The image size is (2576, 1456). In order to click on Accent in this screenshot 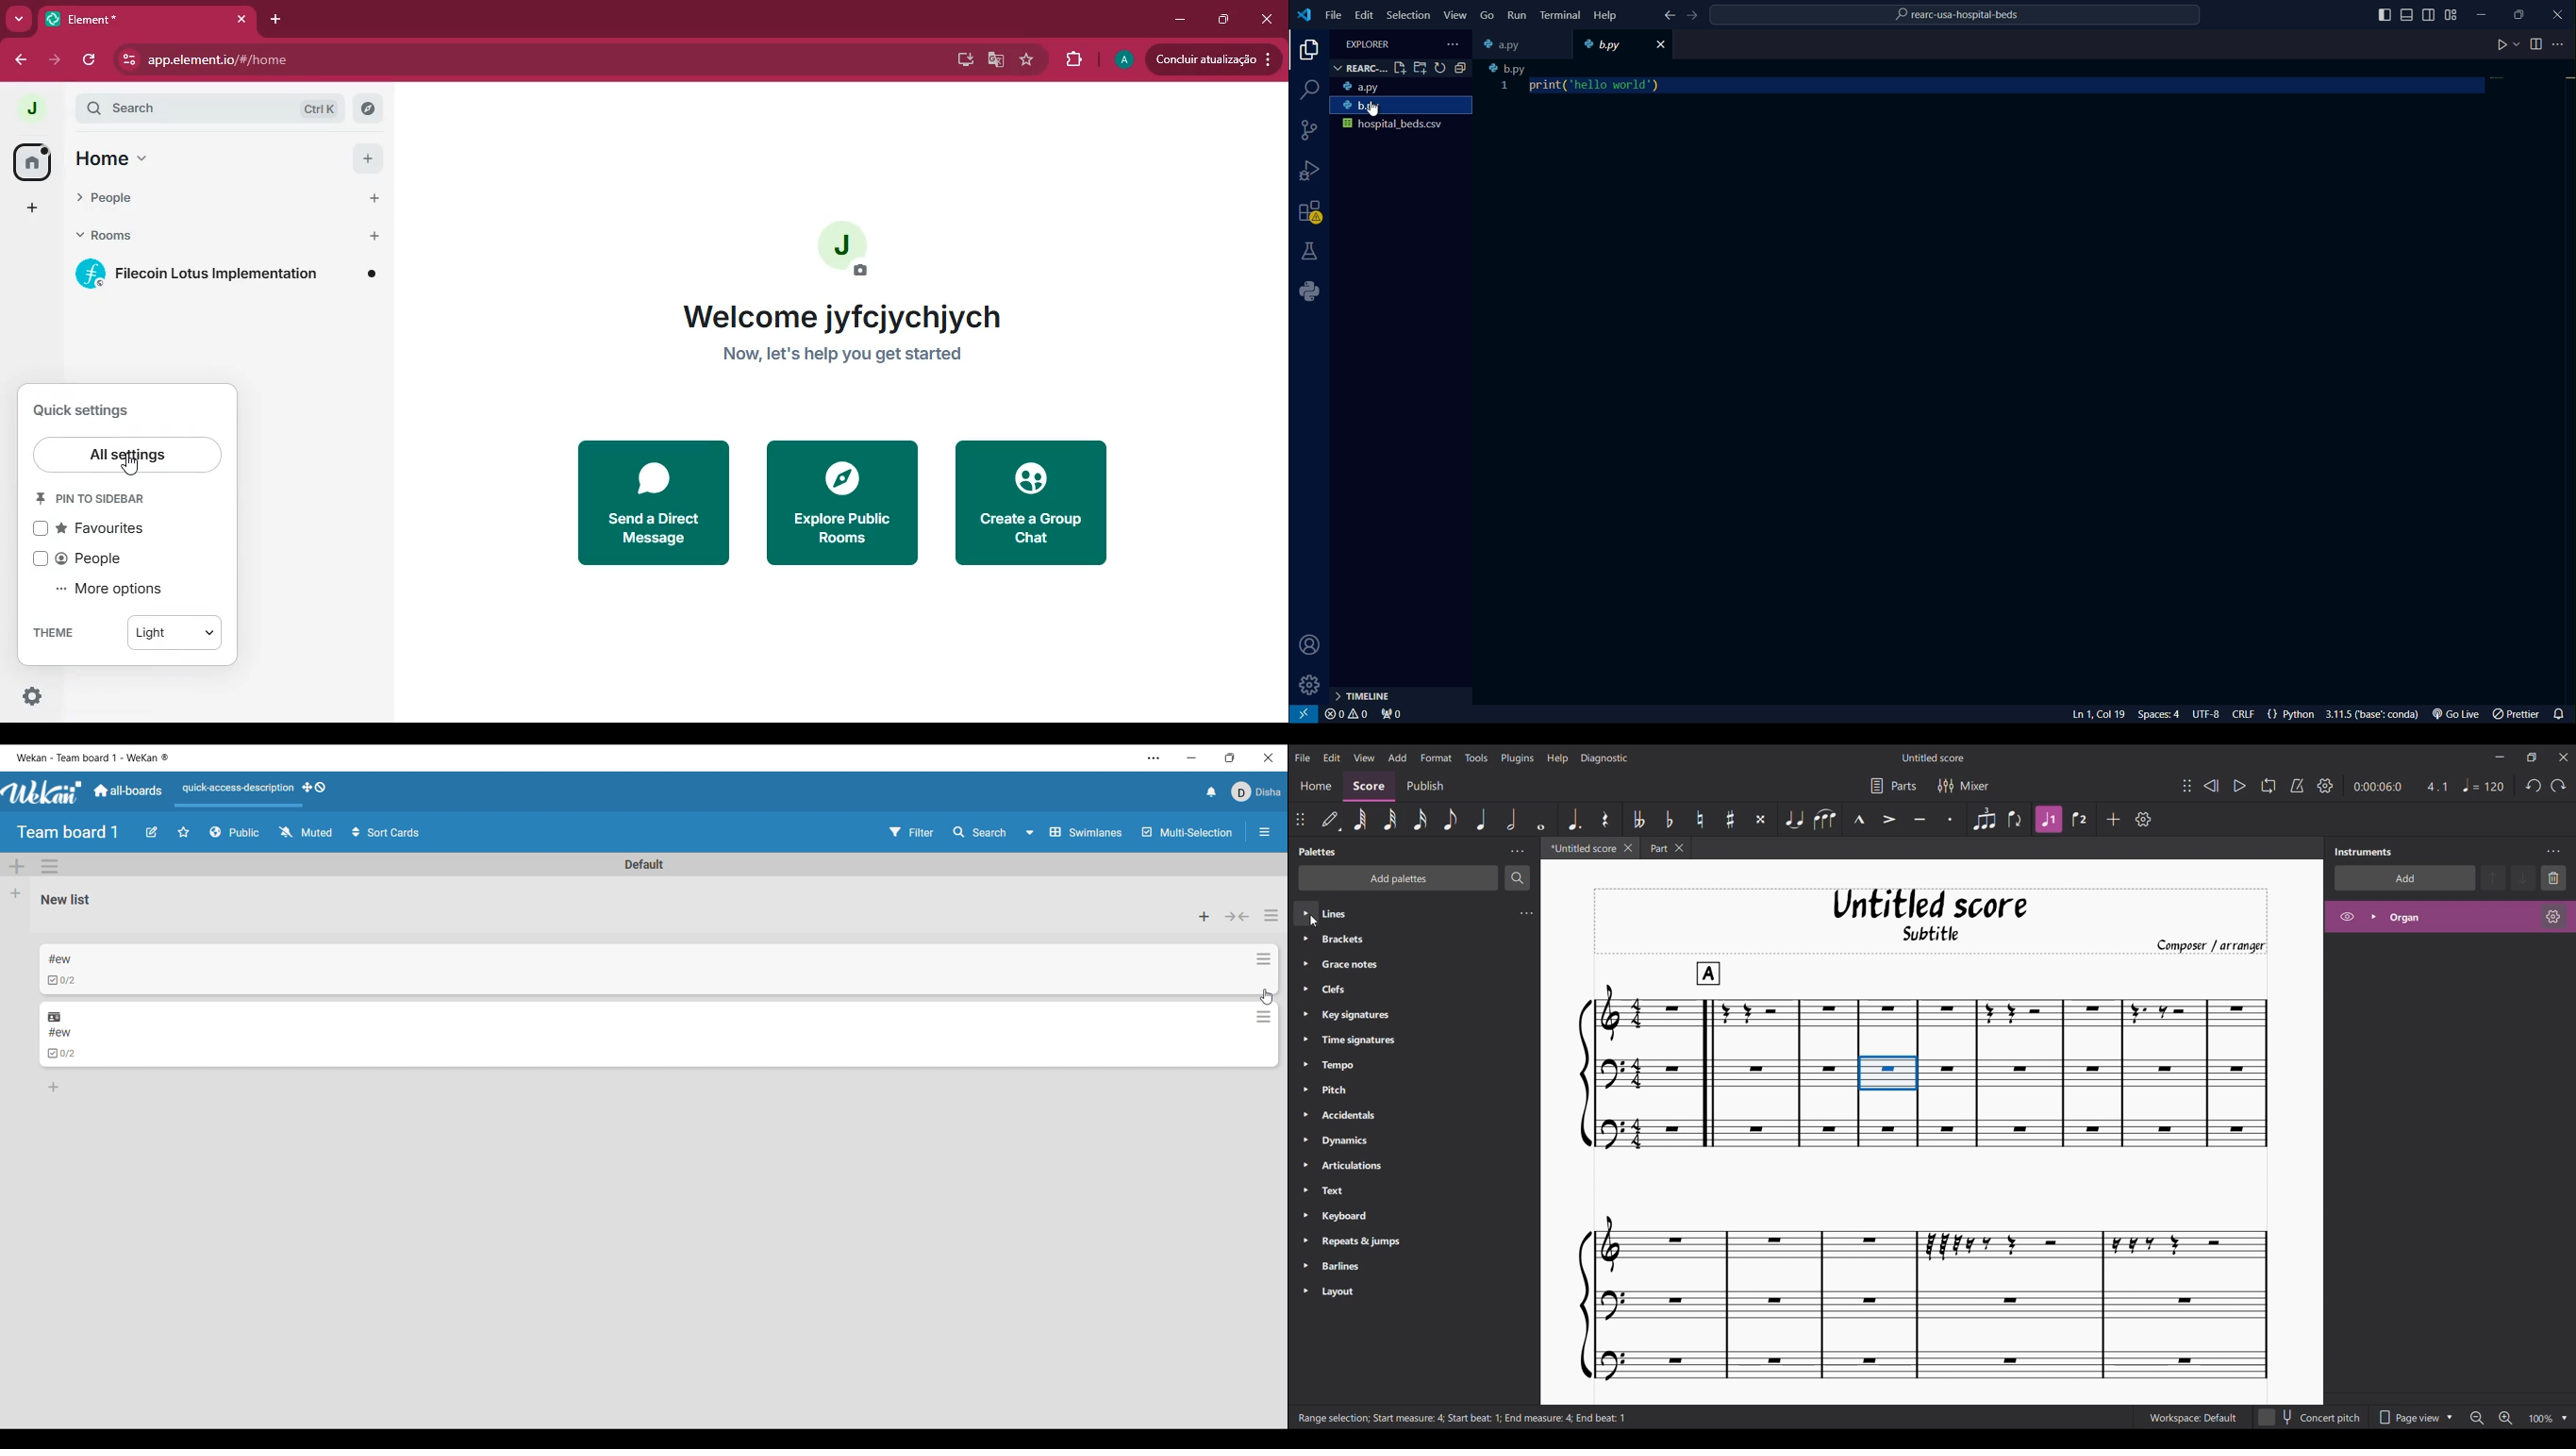, I will do `click(1889, 820)`.